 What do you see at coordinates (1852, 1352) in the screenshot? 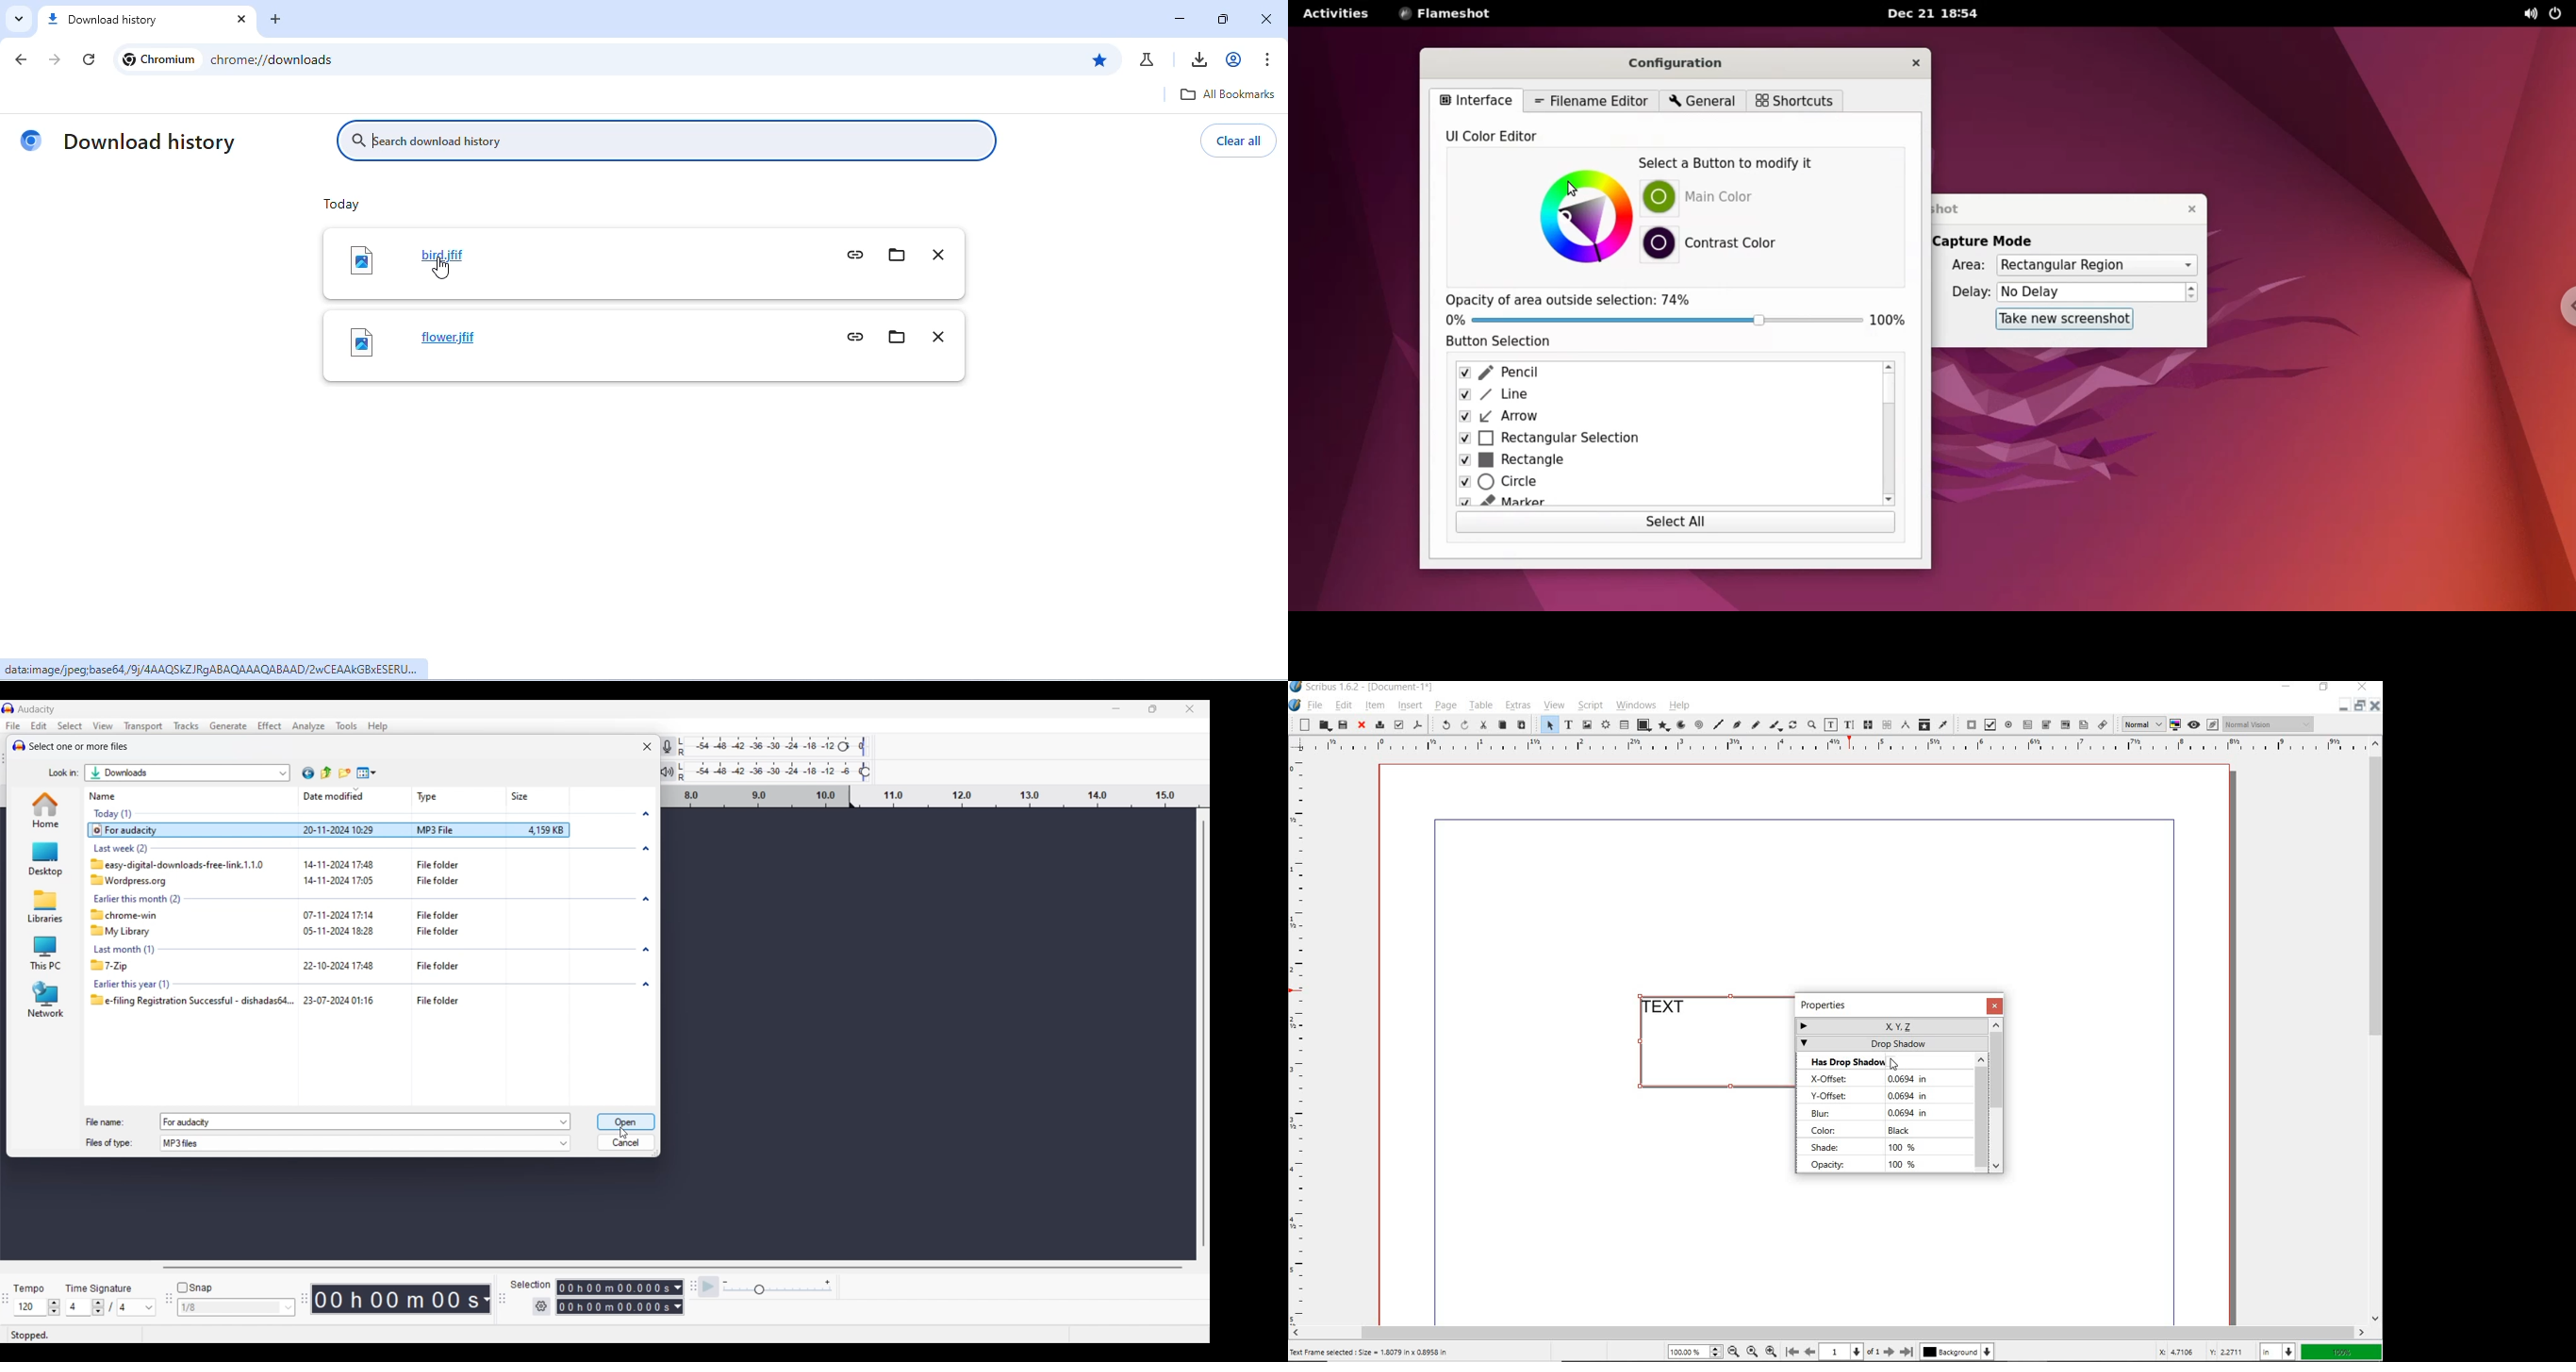
I see `1 of 1` at bounding box center [1852, 1352].